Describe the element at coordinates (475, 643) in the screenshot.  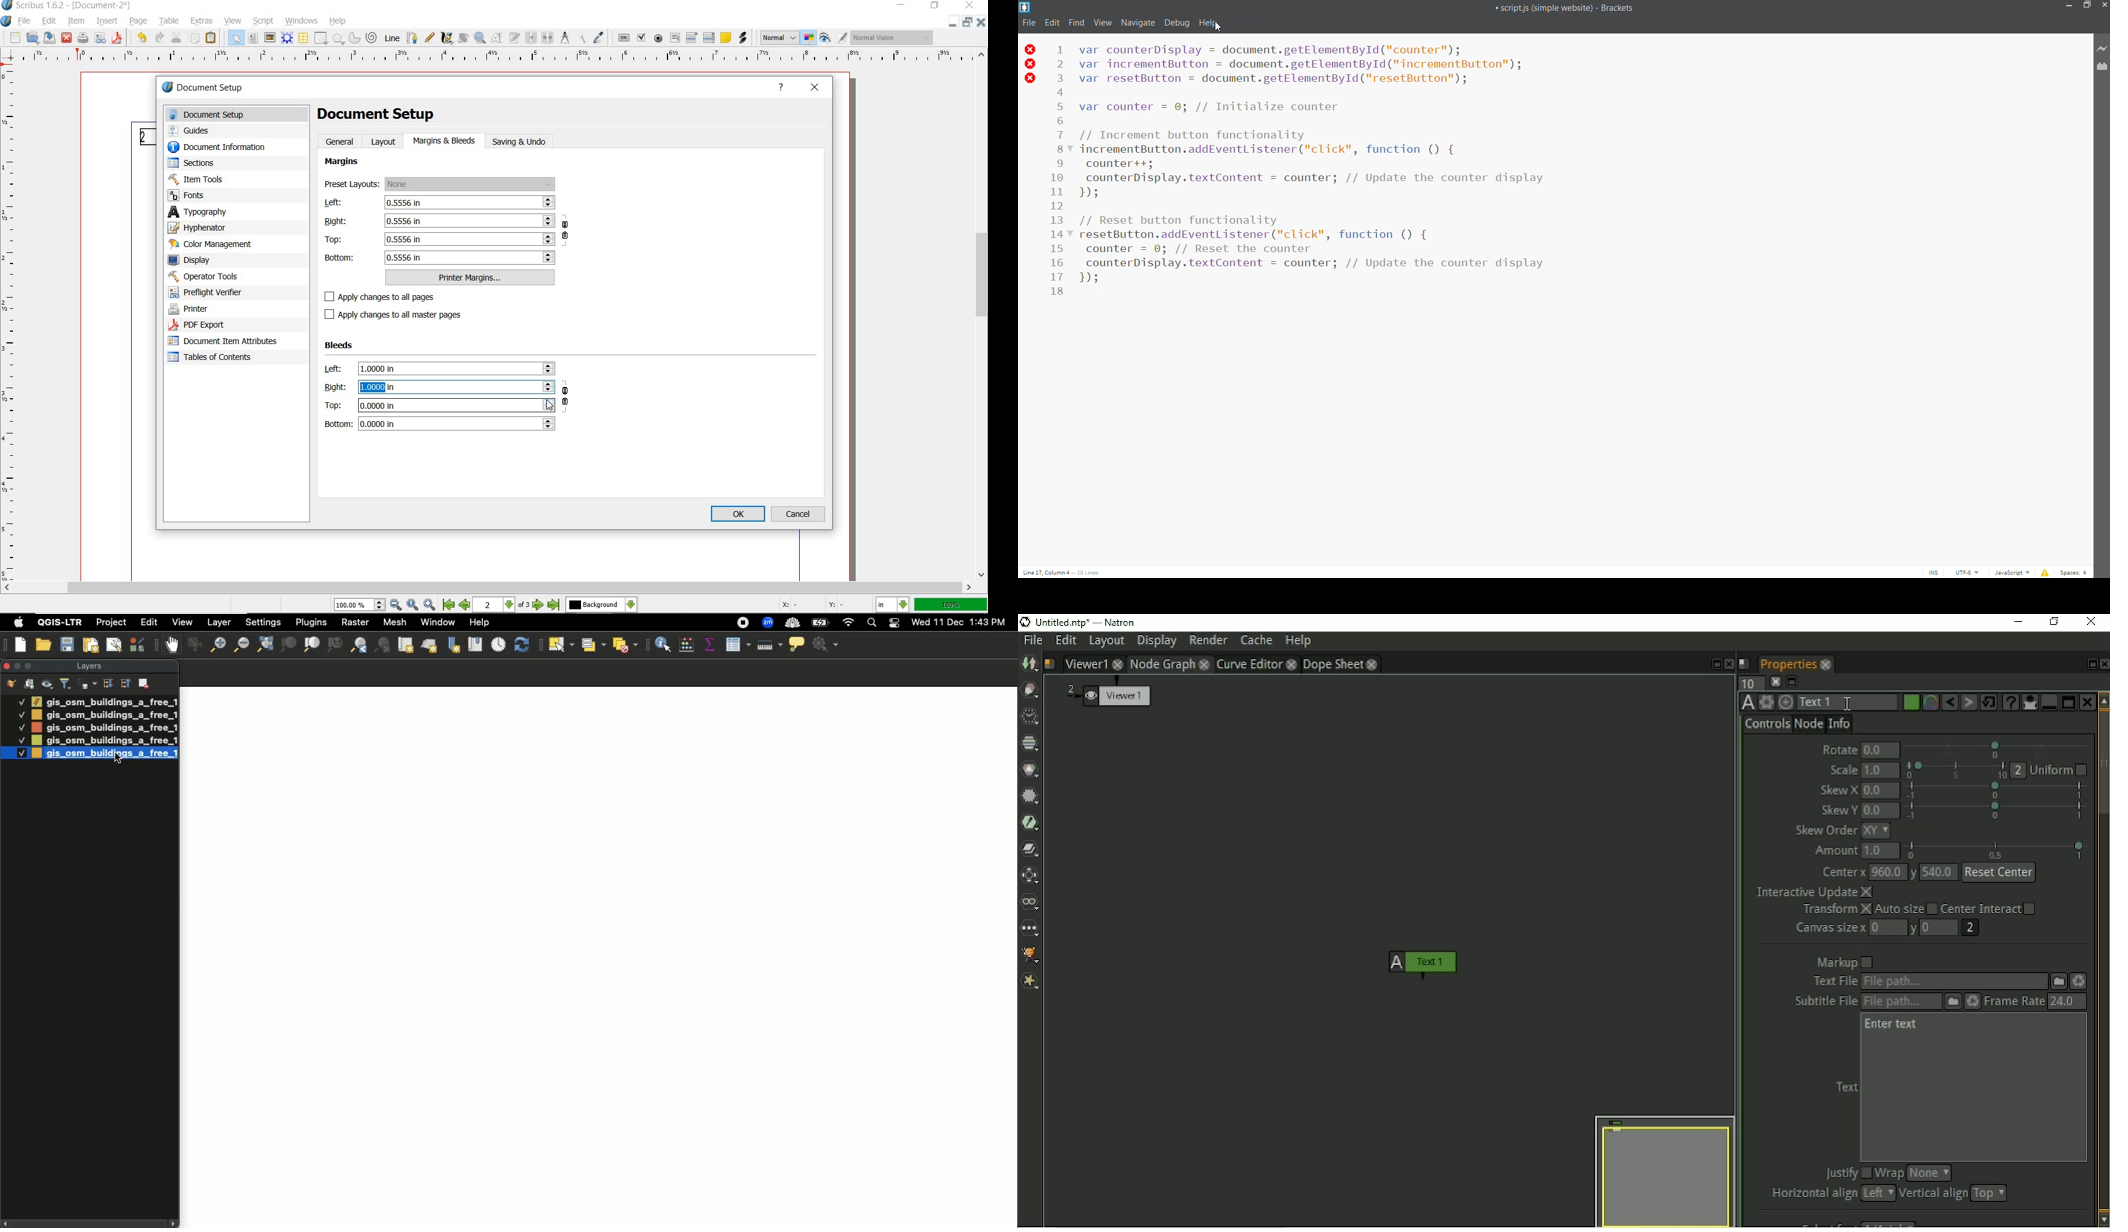
I see `Show spatial bookmarks` at that location.